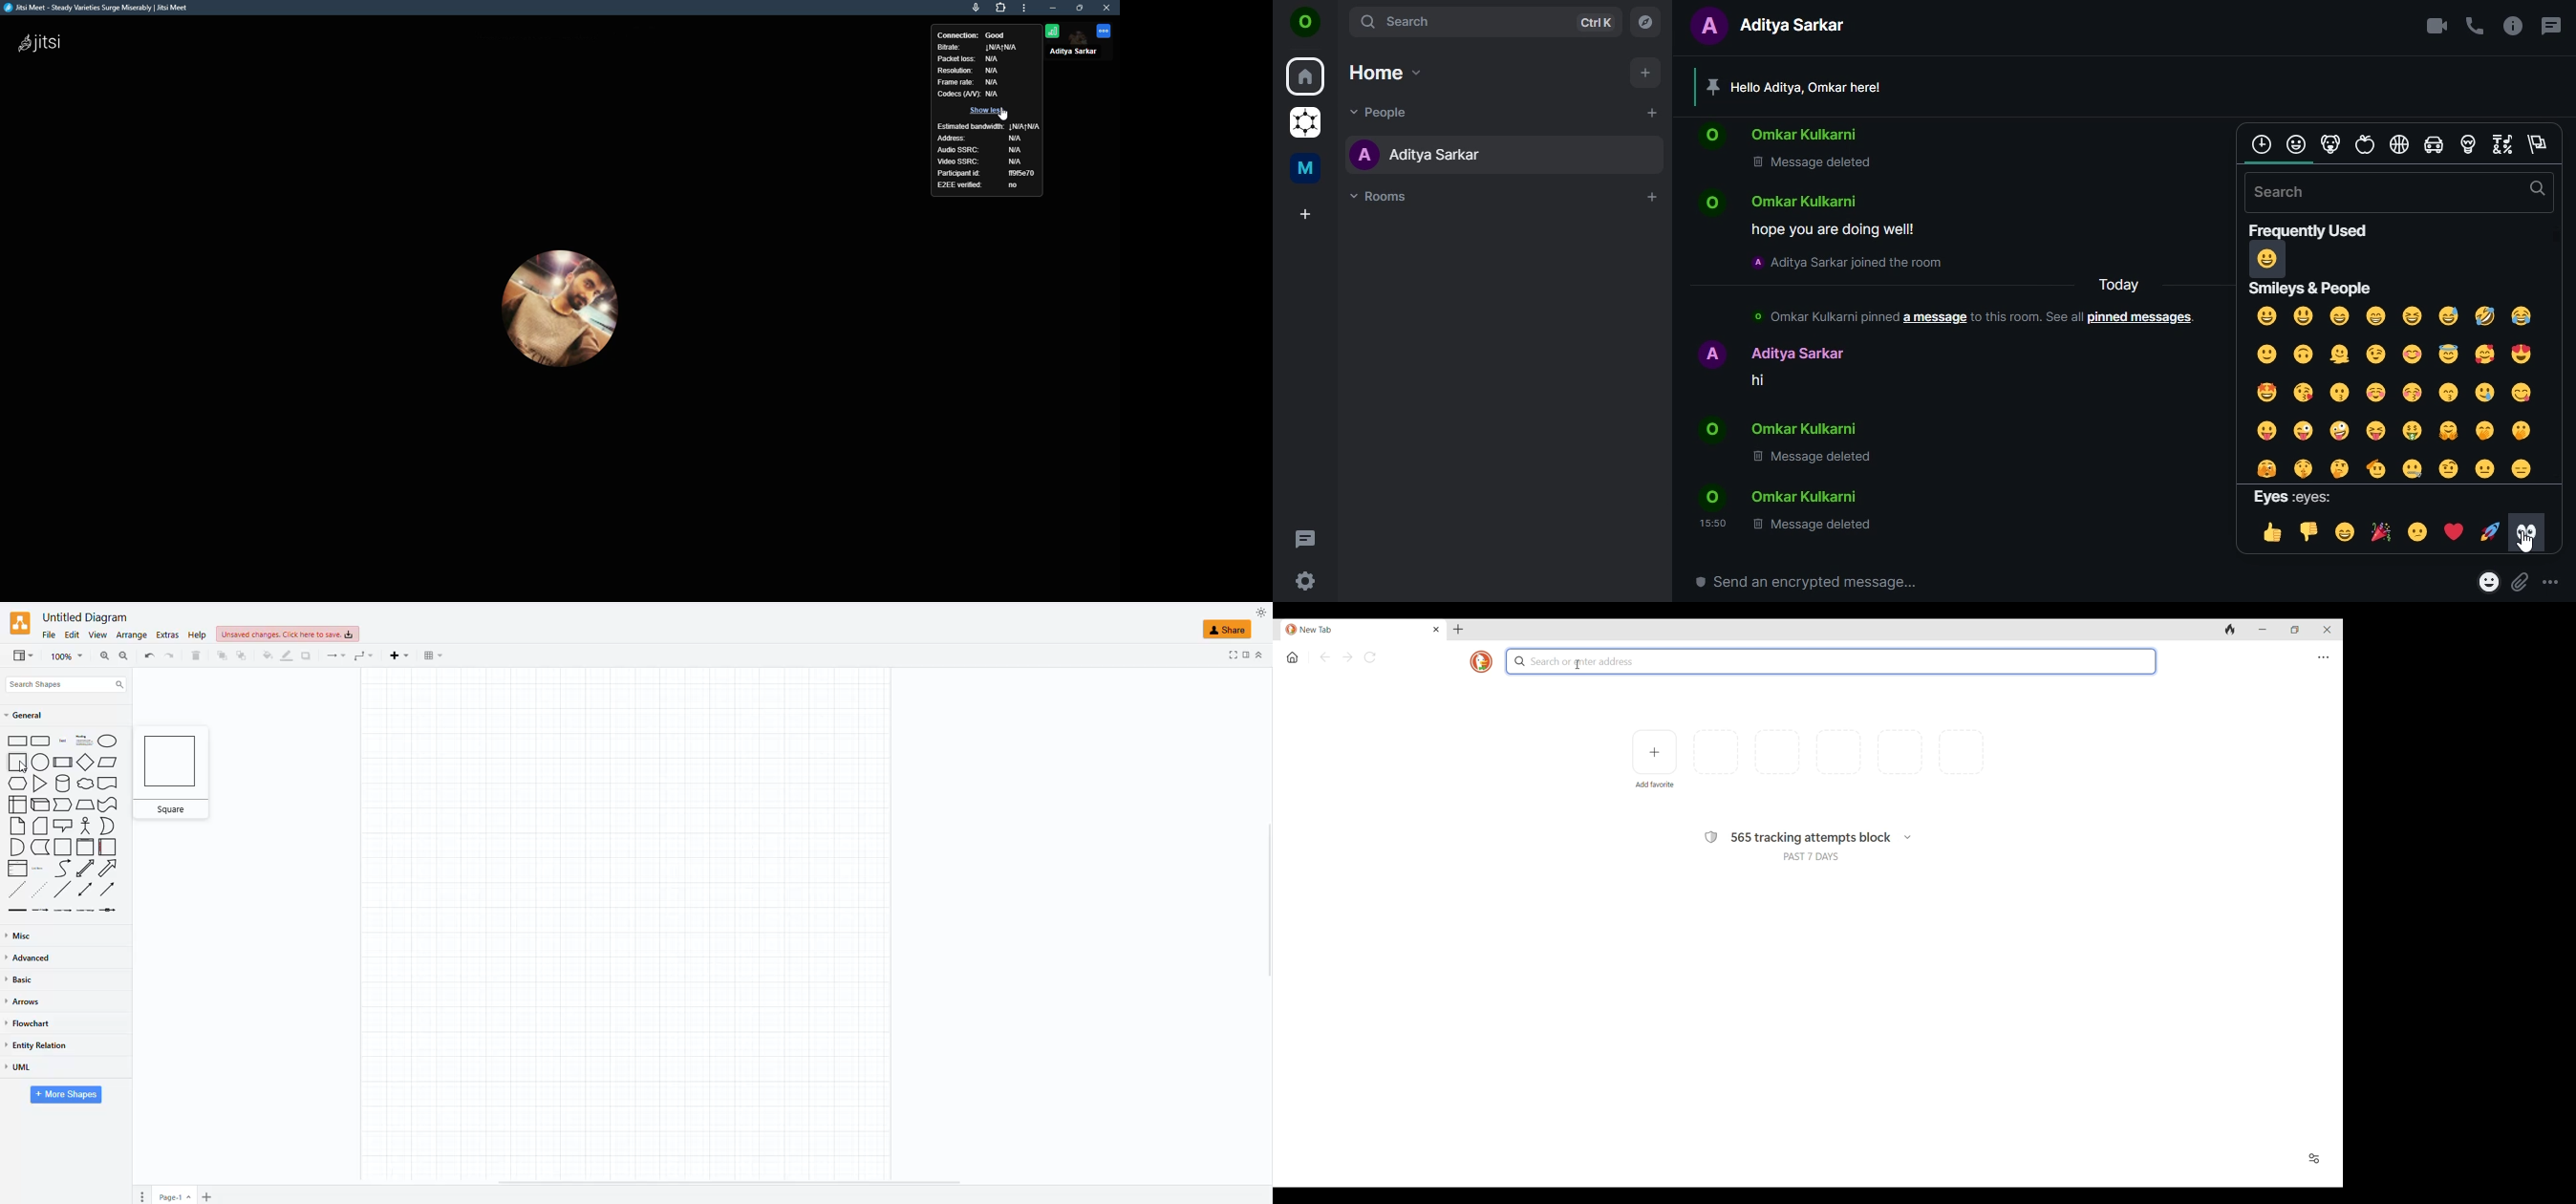 The width and height of the screenshot is (2576, 1204). What do you see at coordinates (337, 656) in the screenshot?
I see `connectors` at bounding box center [337, 656].